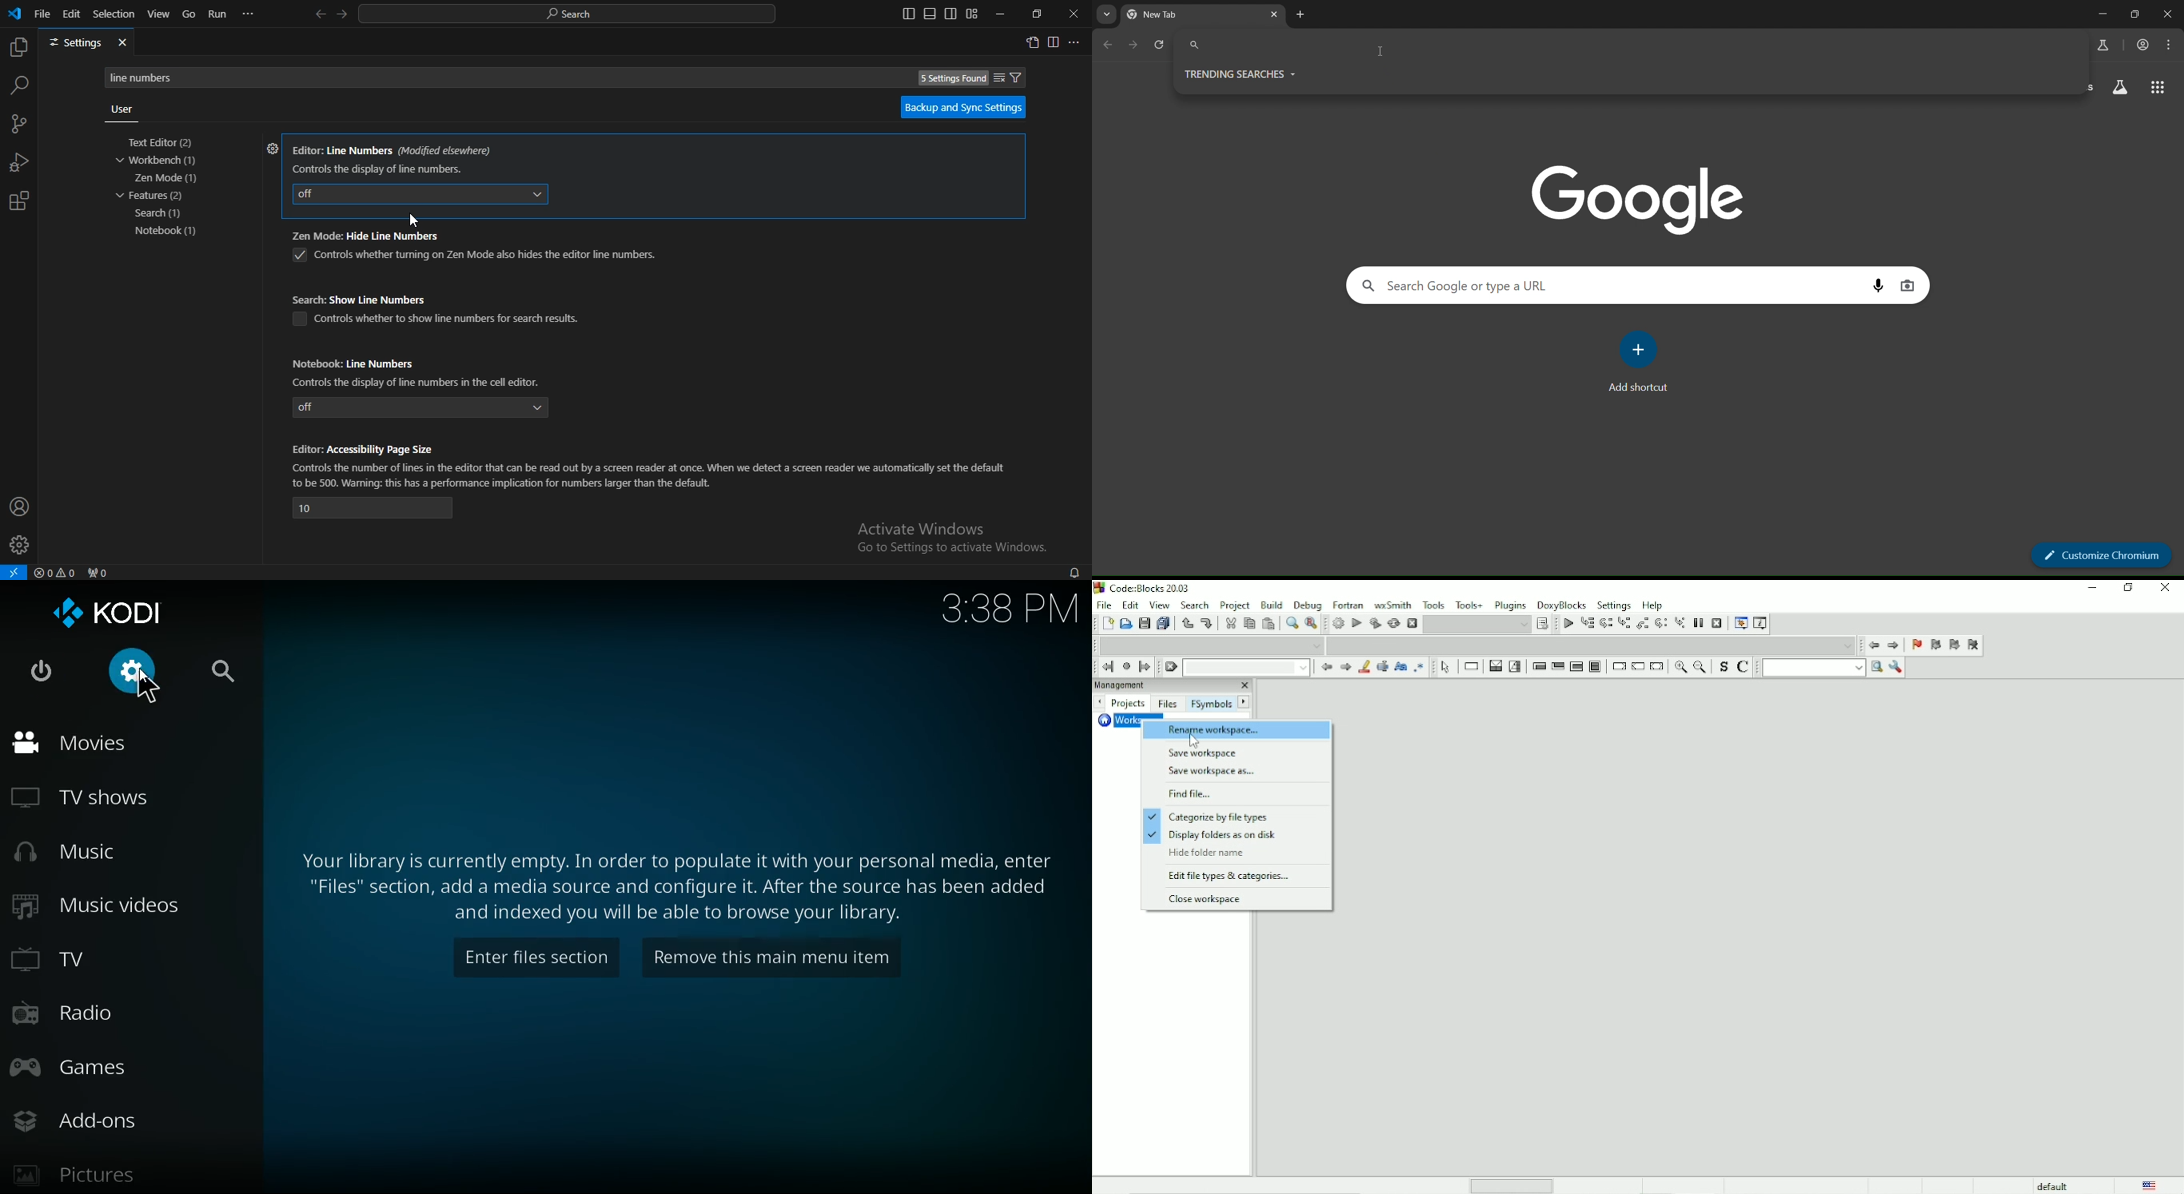  What do you see at coordinates (2102, 12) in the screenshot?
I see `minimize` at bounding box center [2102, 12].